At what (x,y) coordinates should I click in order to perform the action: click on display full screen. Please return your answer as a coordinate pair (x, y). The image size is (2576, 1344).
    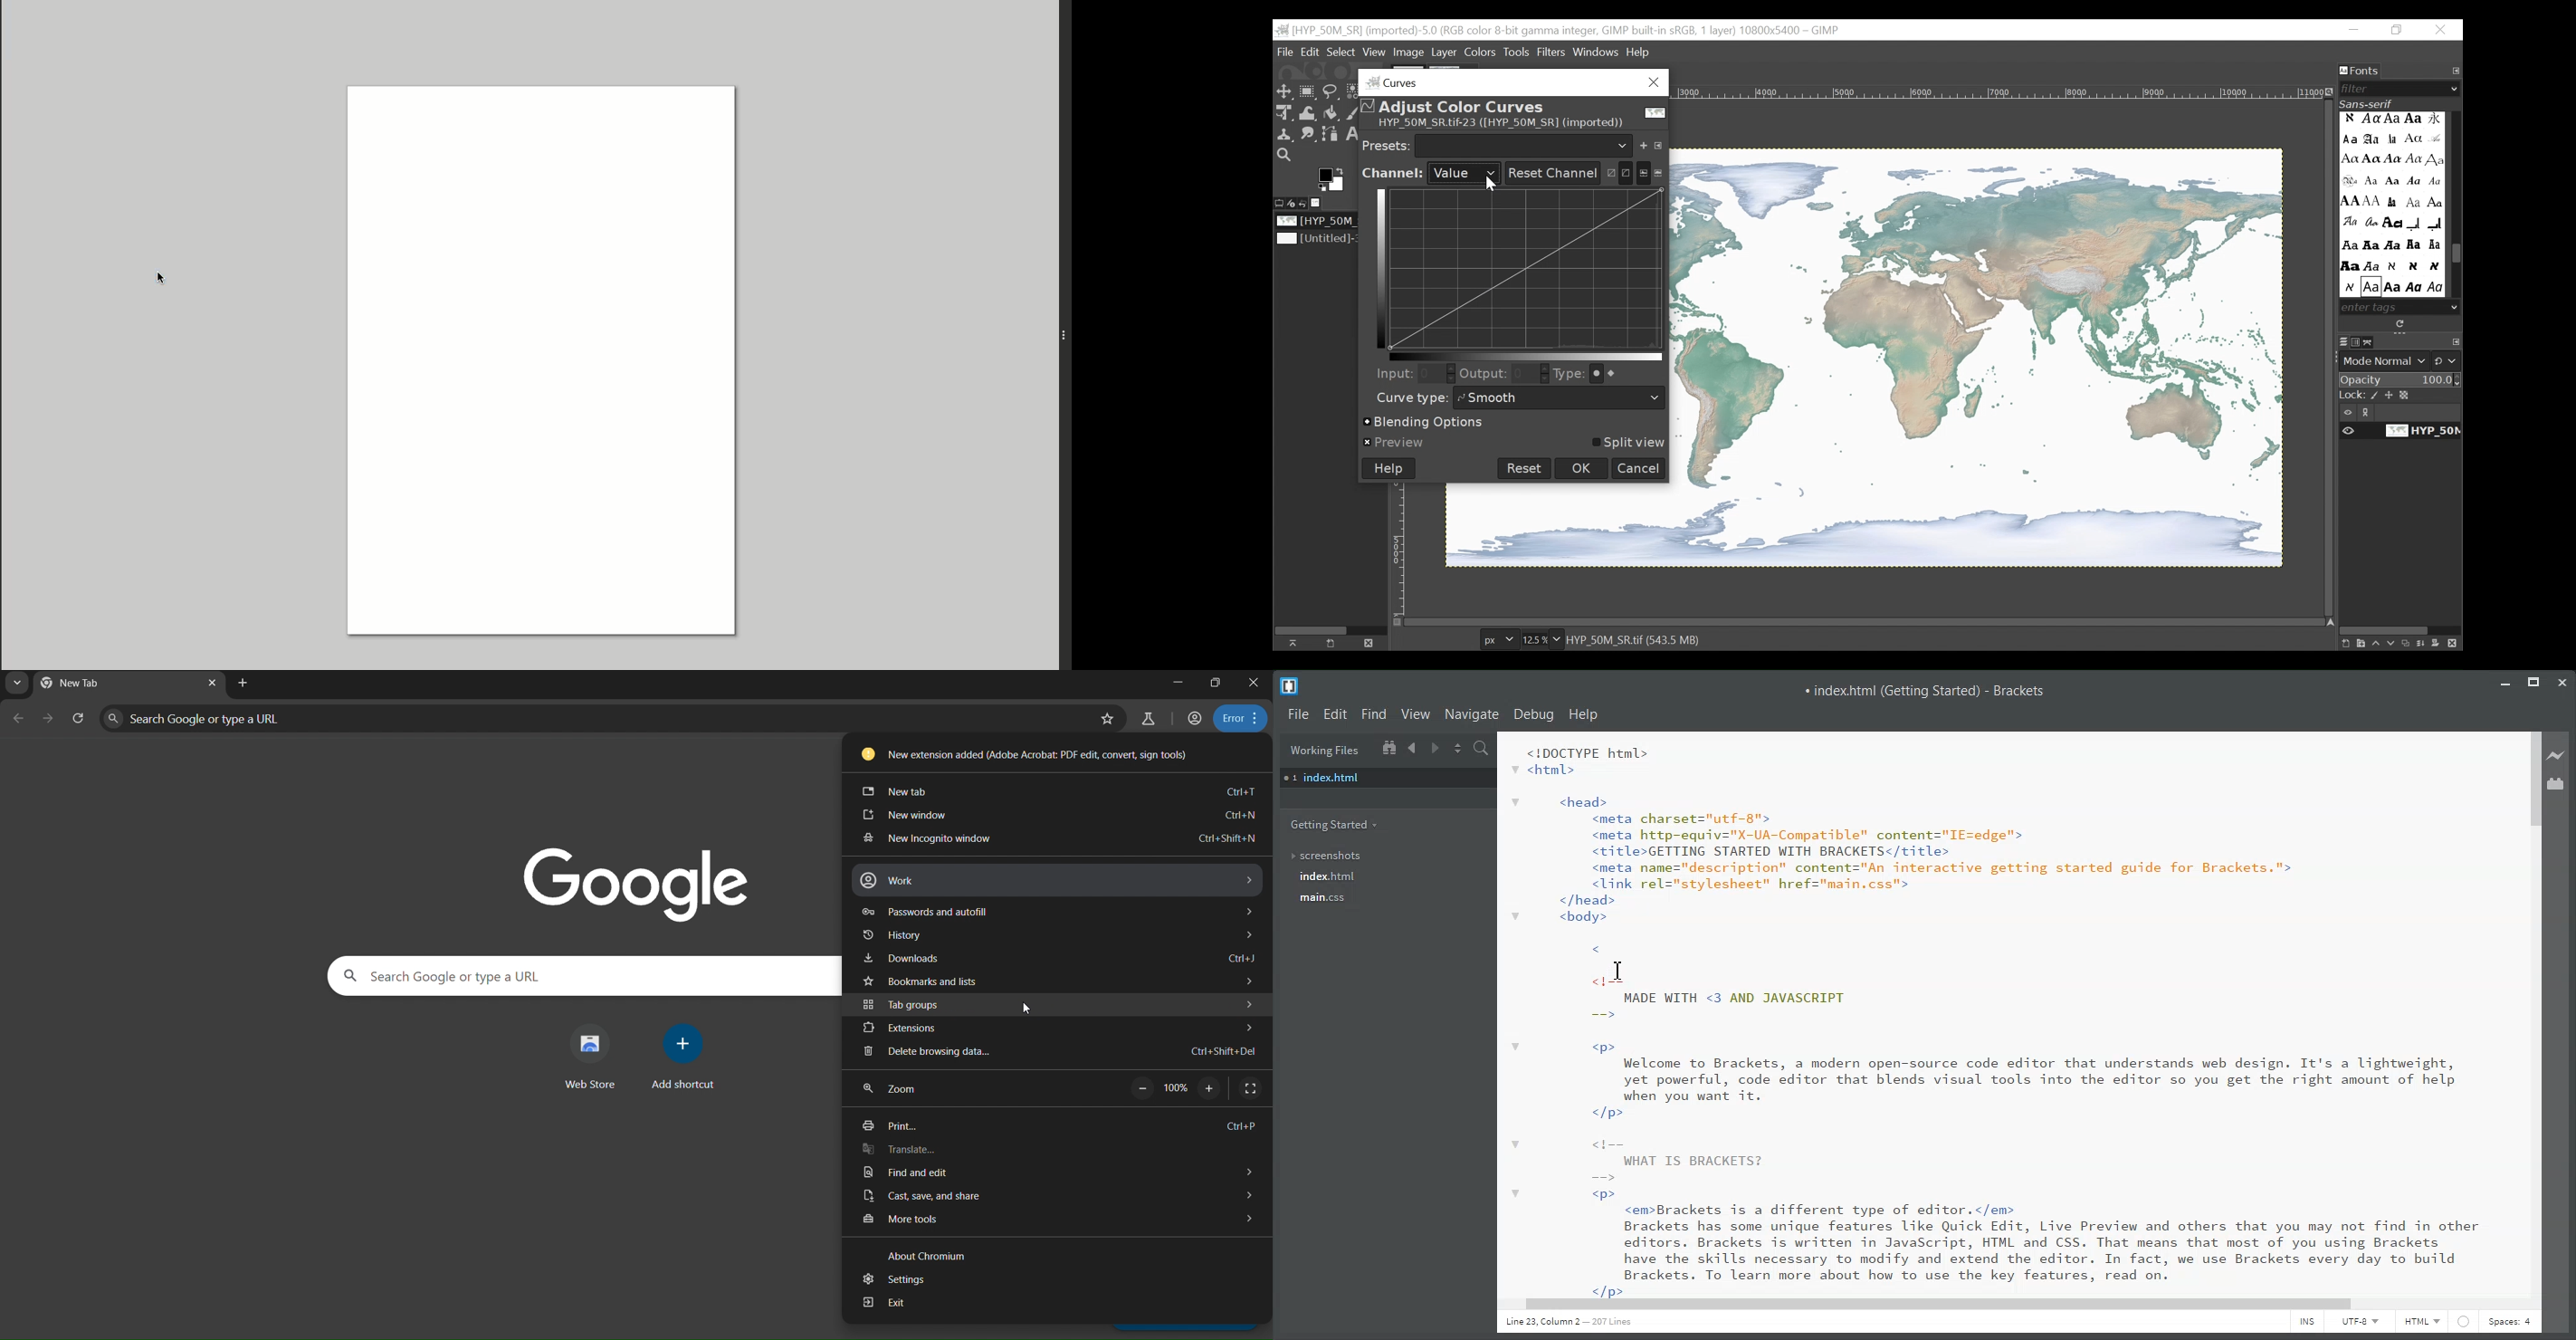
    Looking at the image, I should click on (1250, 1089).